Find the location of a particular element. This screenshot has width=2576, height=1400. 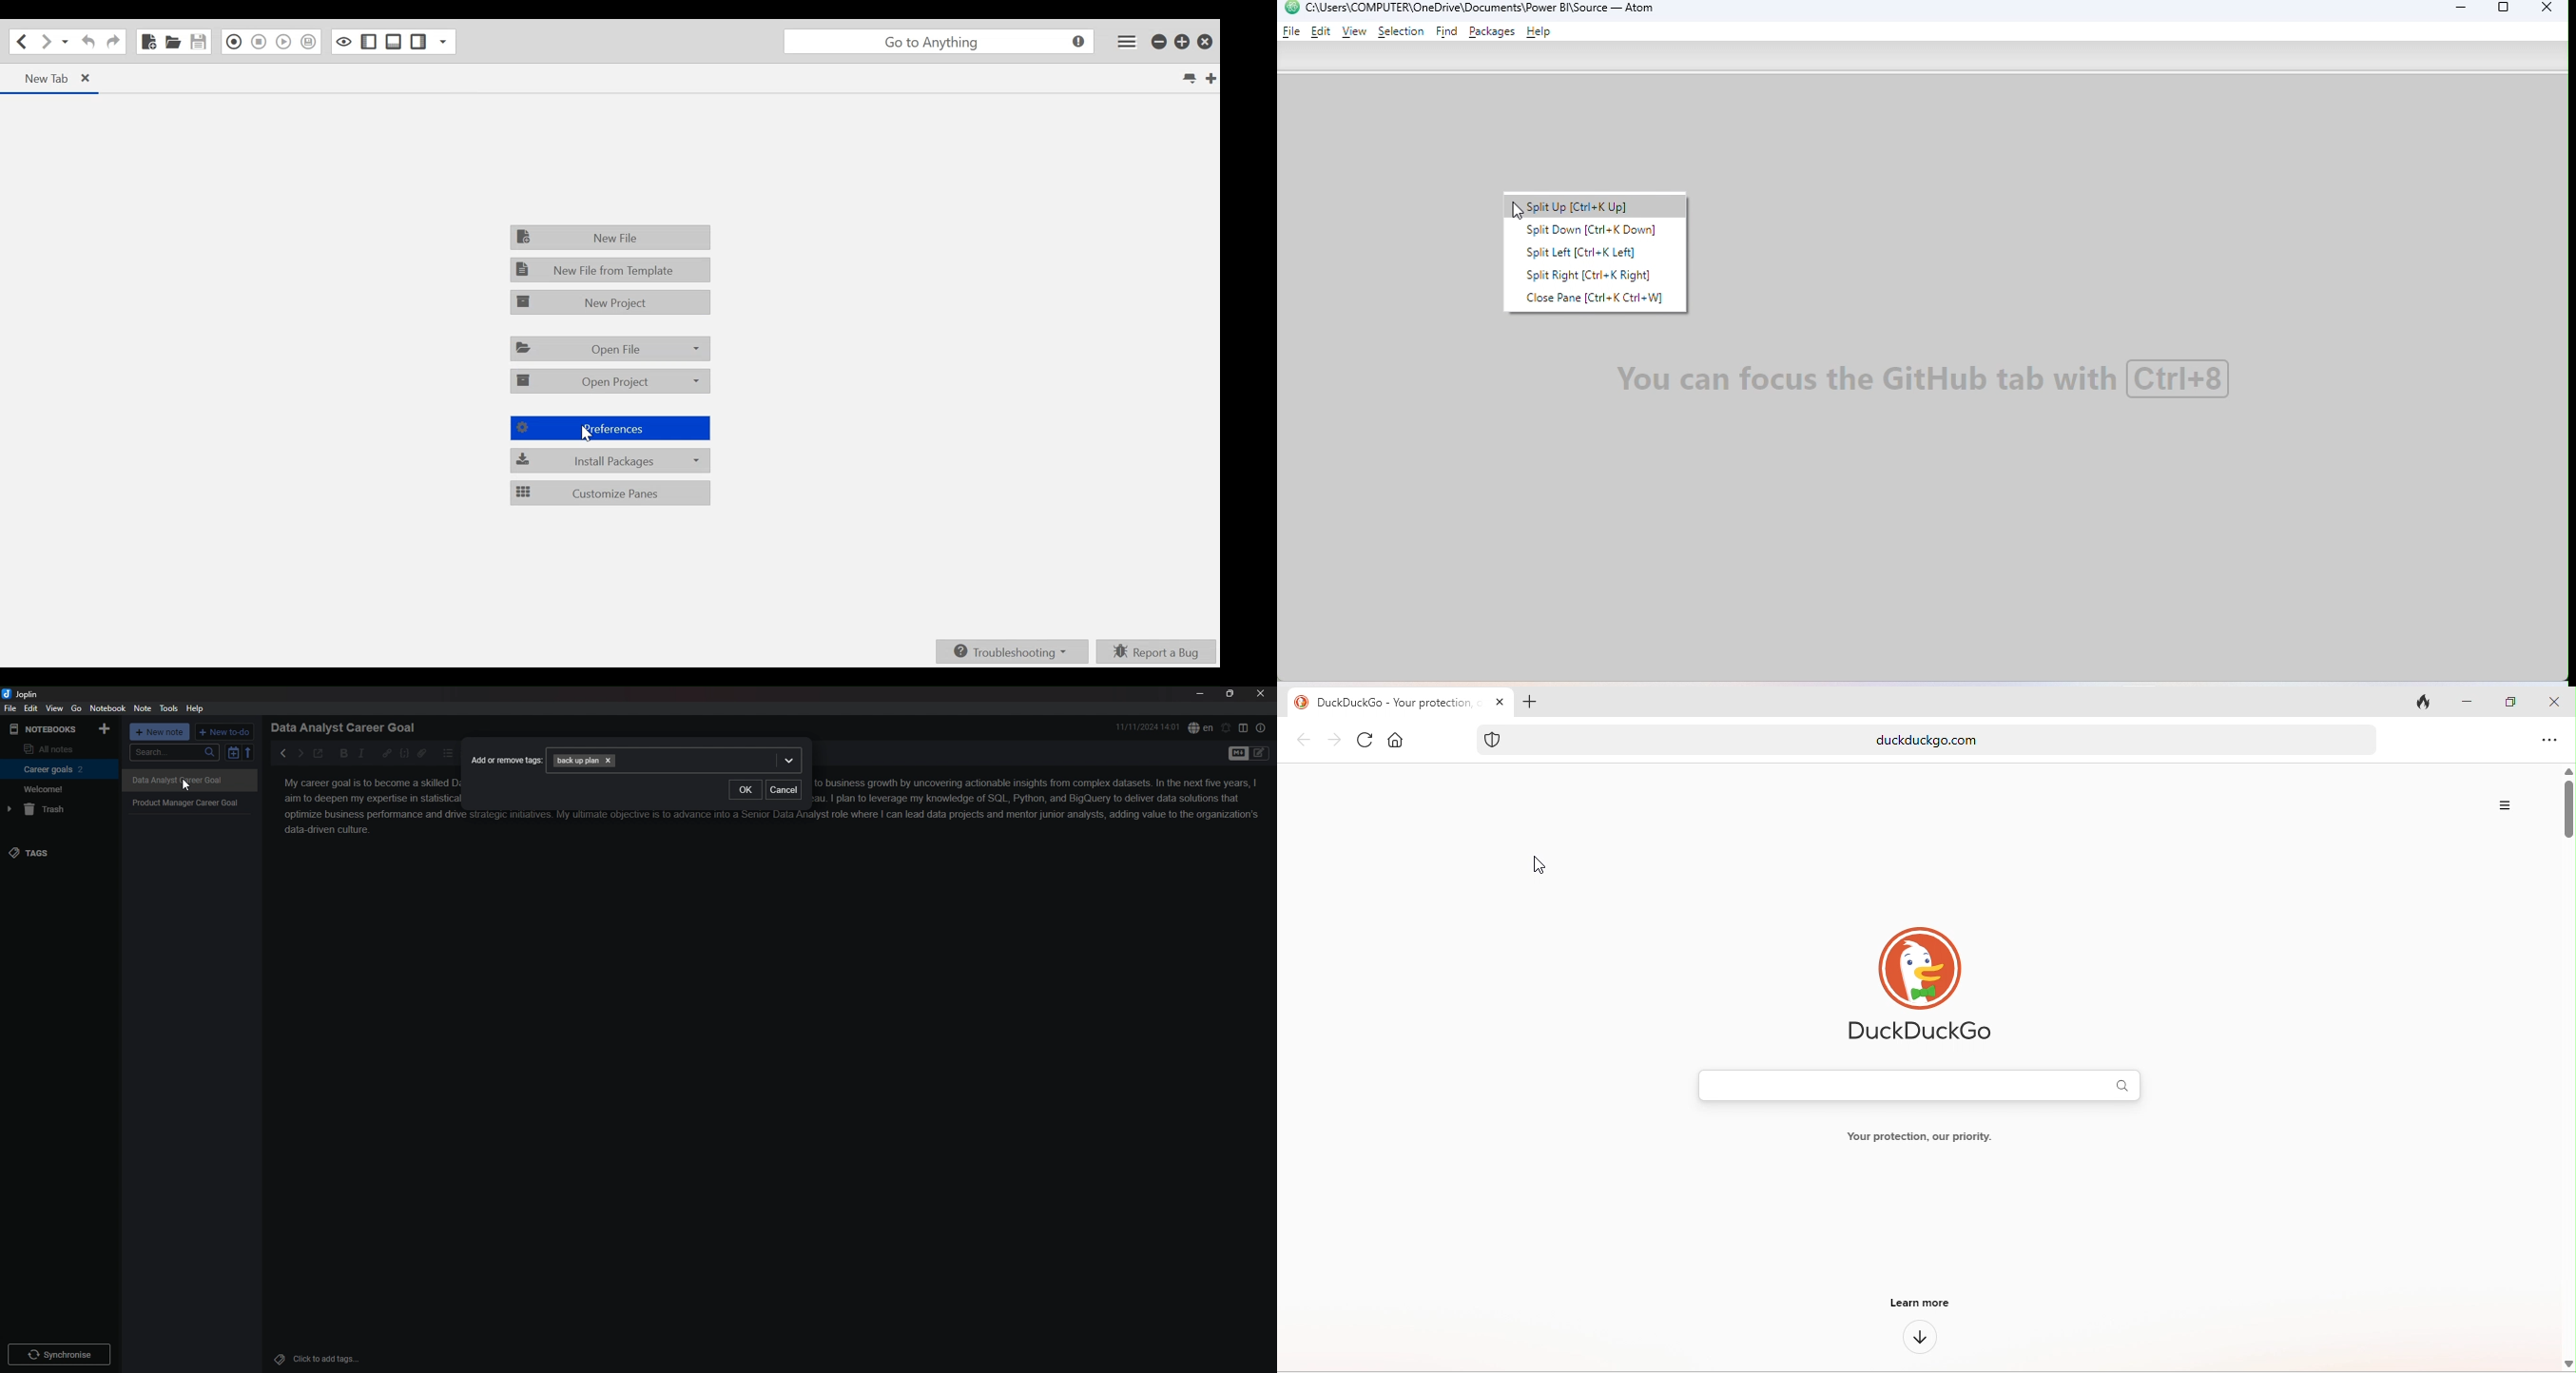

bold is located at coordinates (345, 754).